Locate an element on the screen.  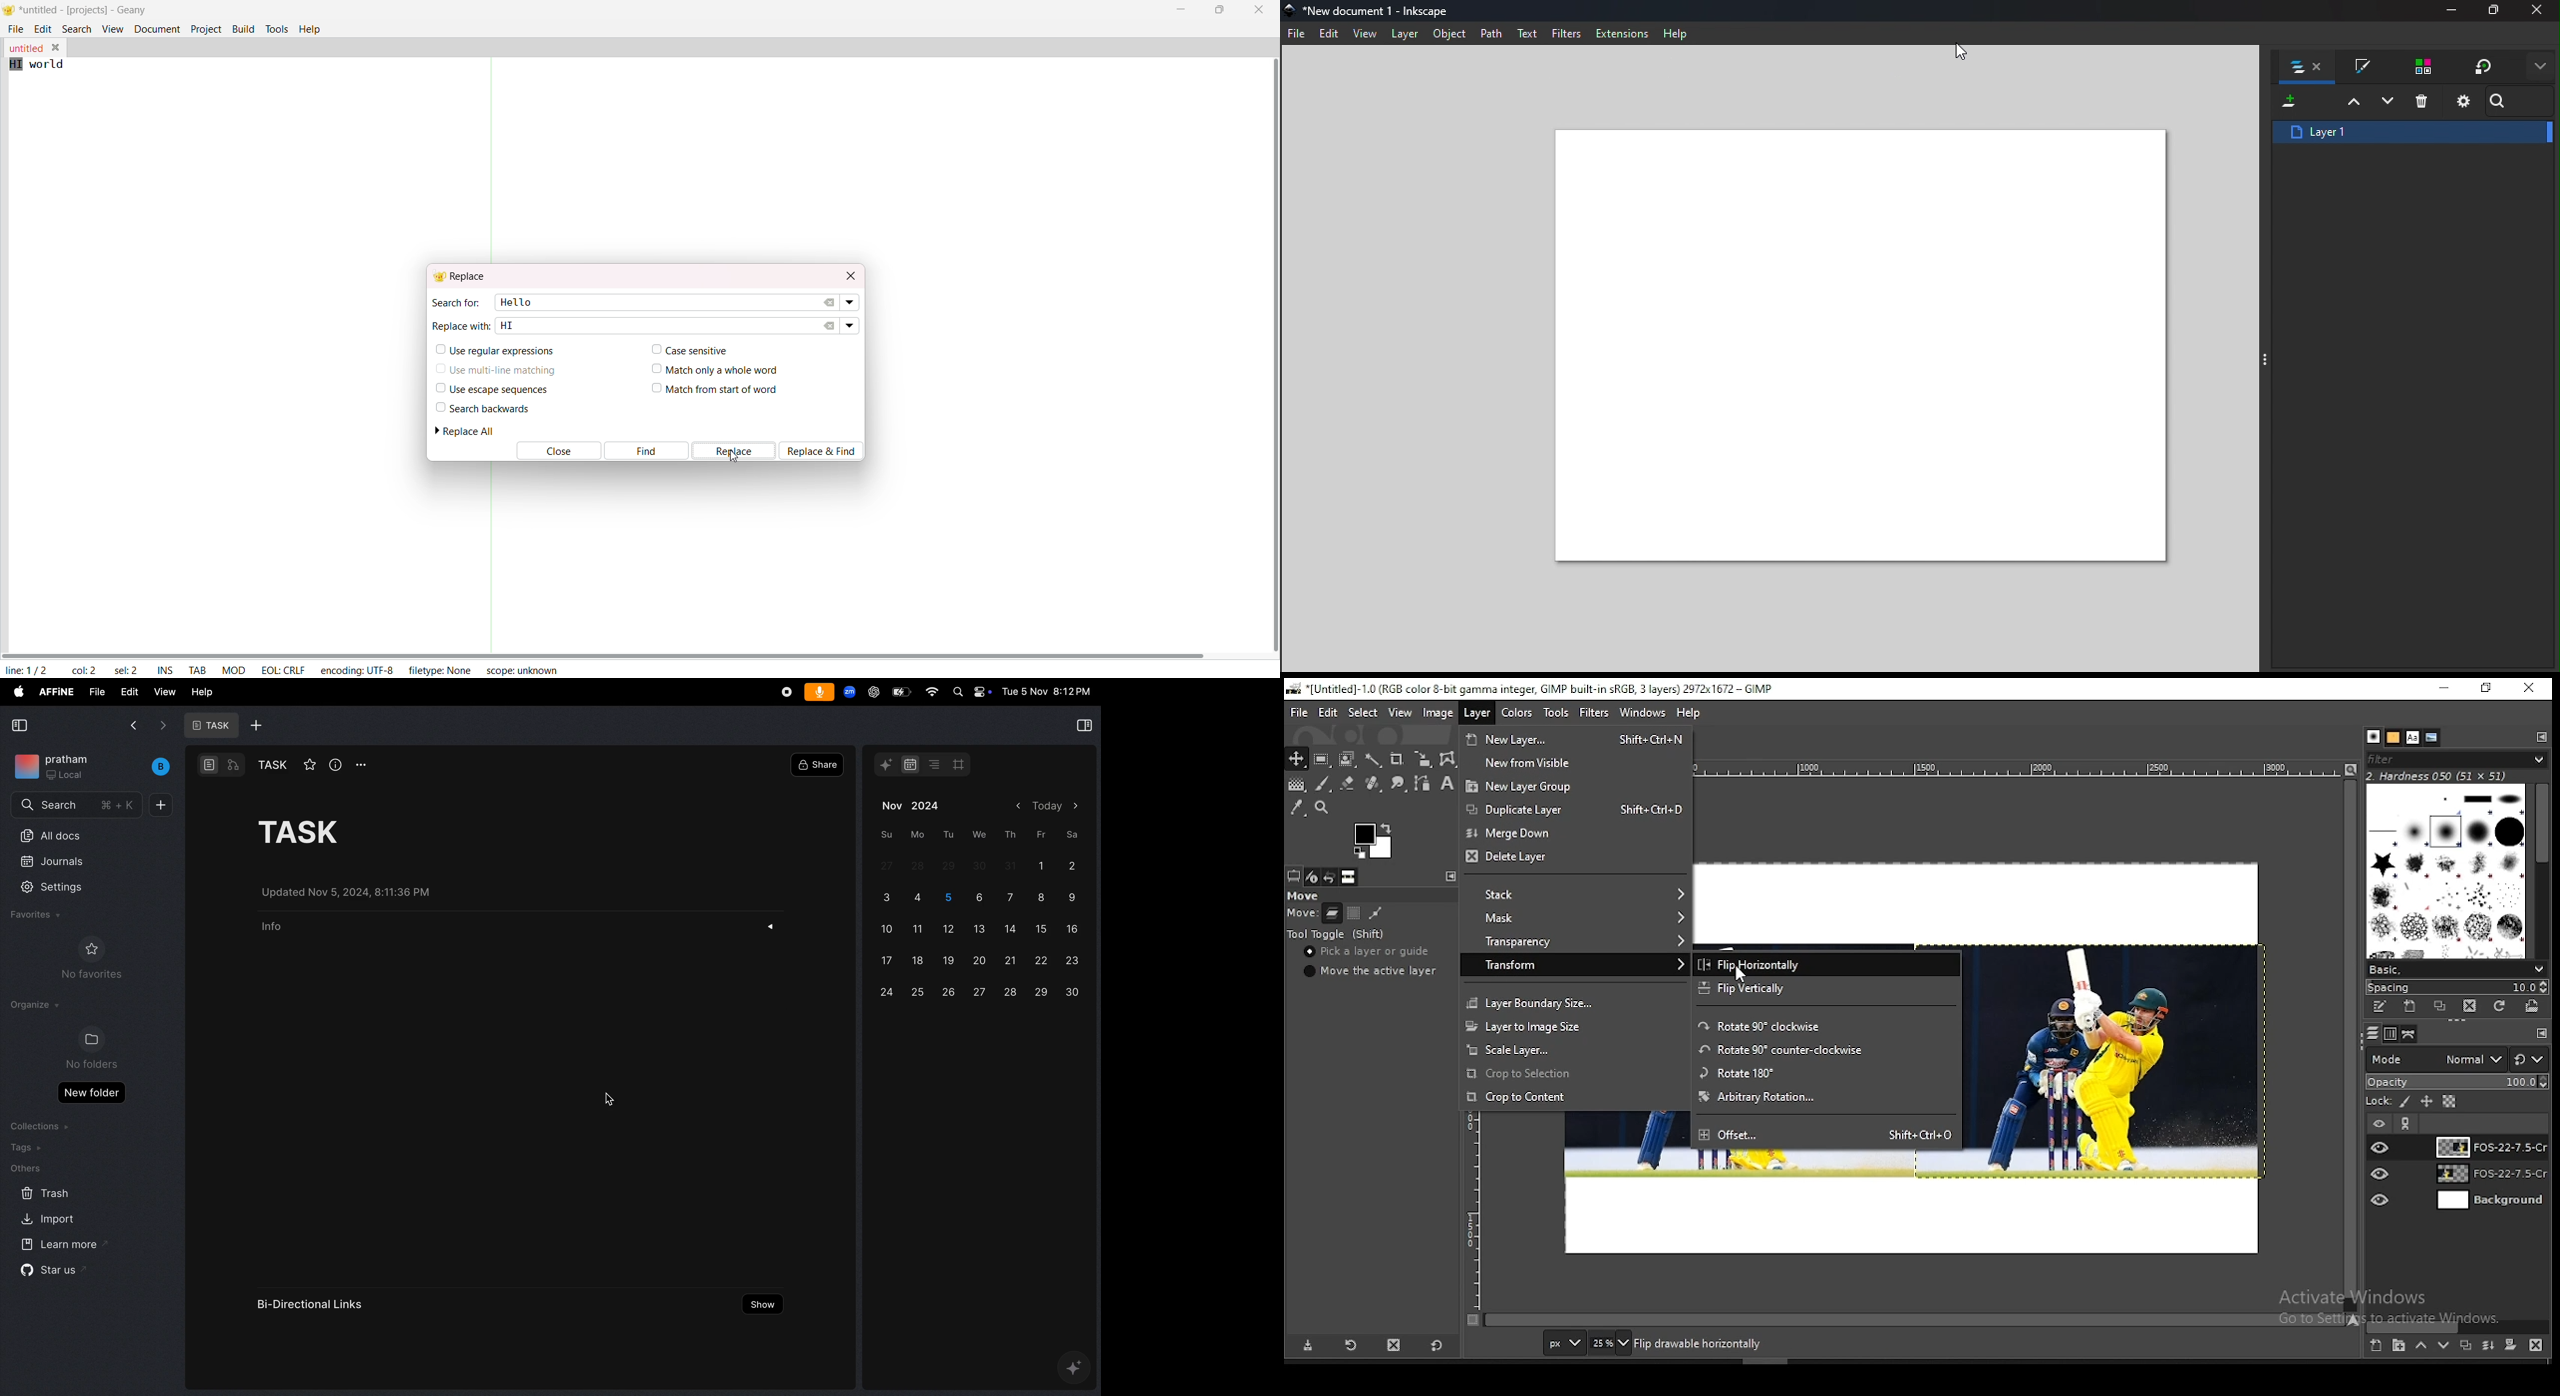
text is located at coordinates (2396, 1307).